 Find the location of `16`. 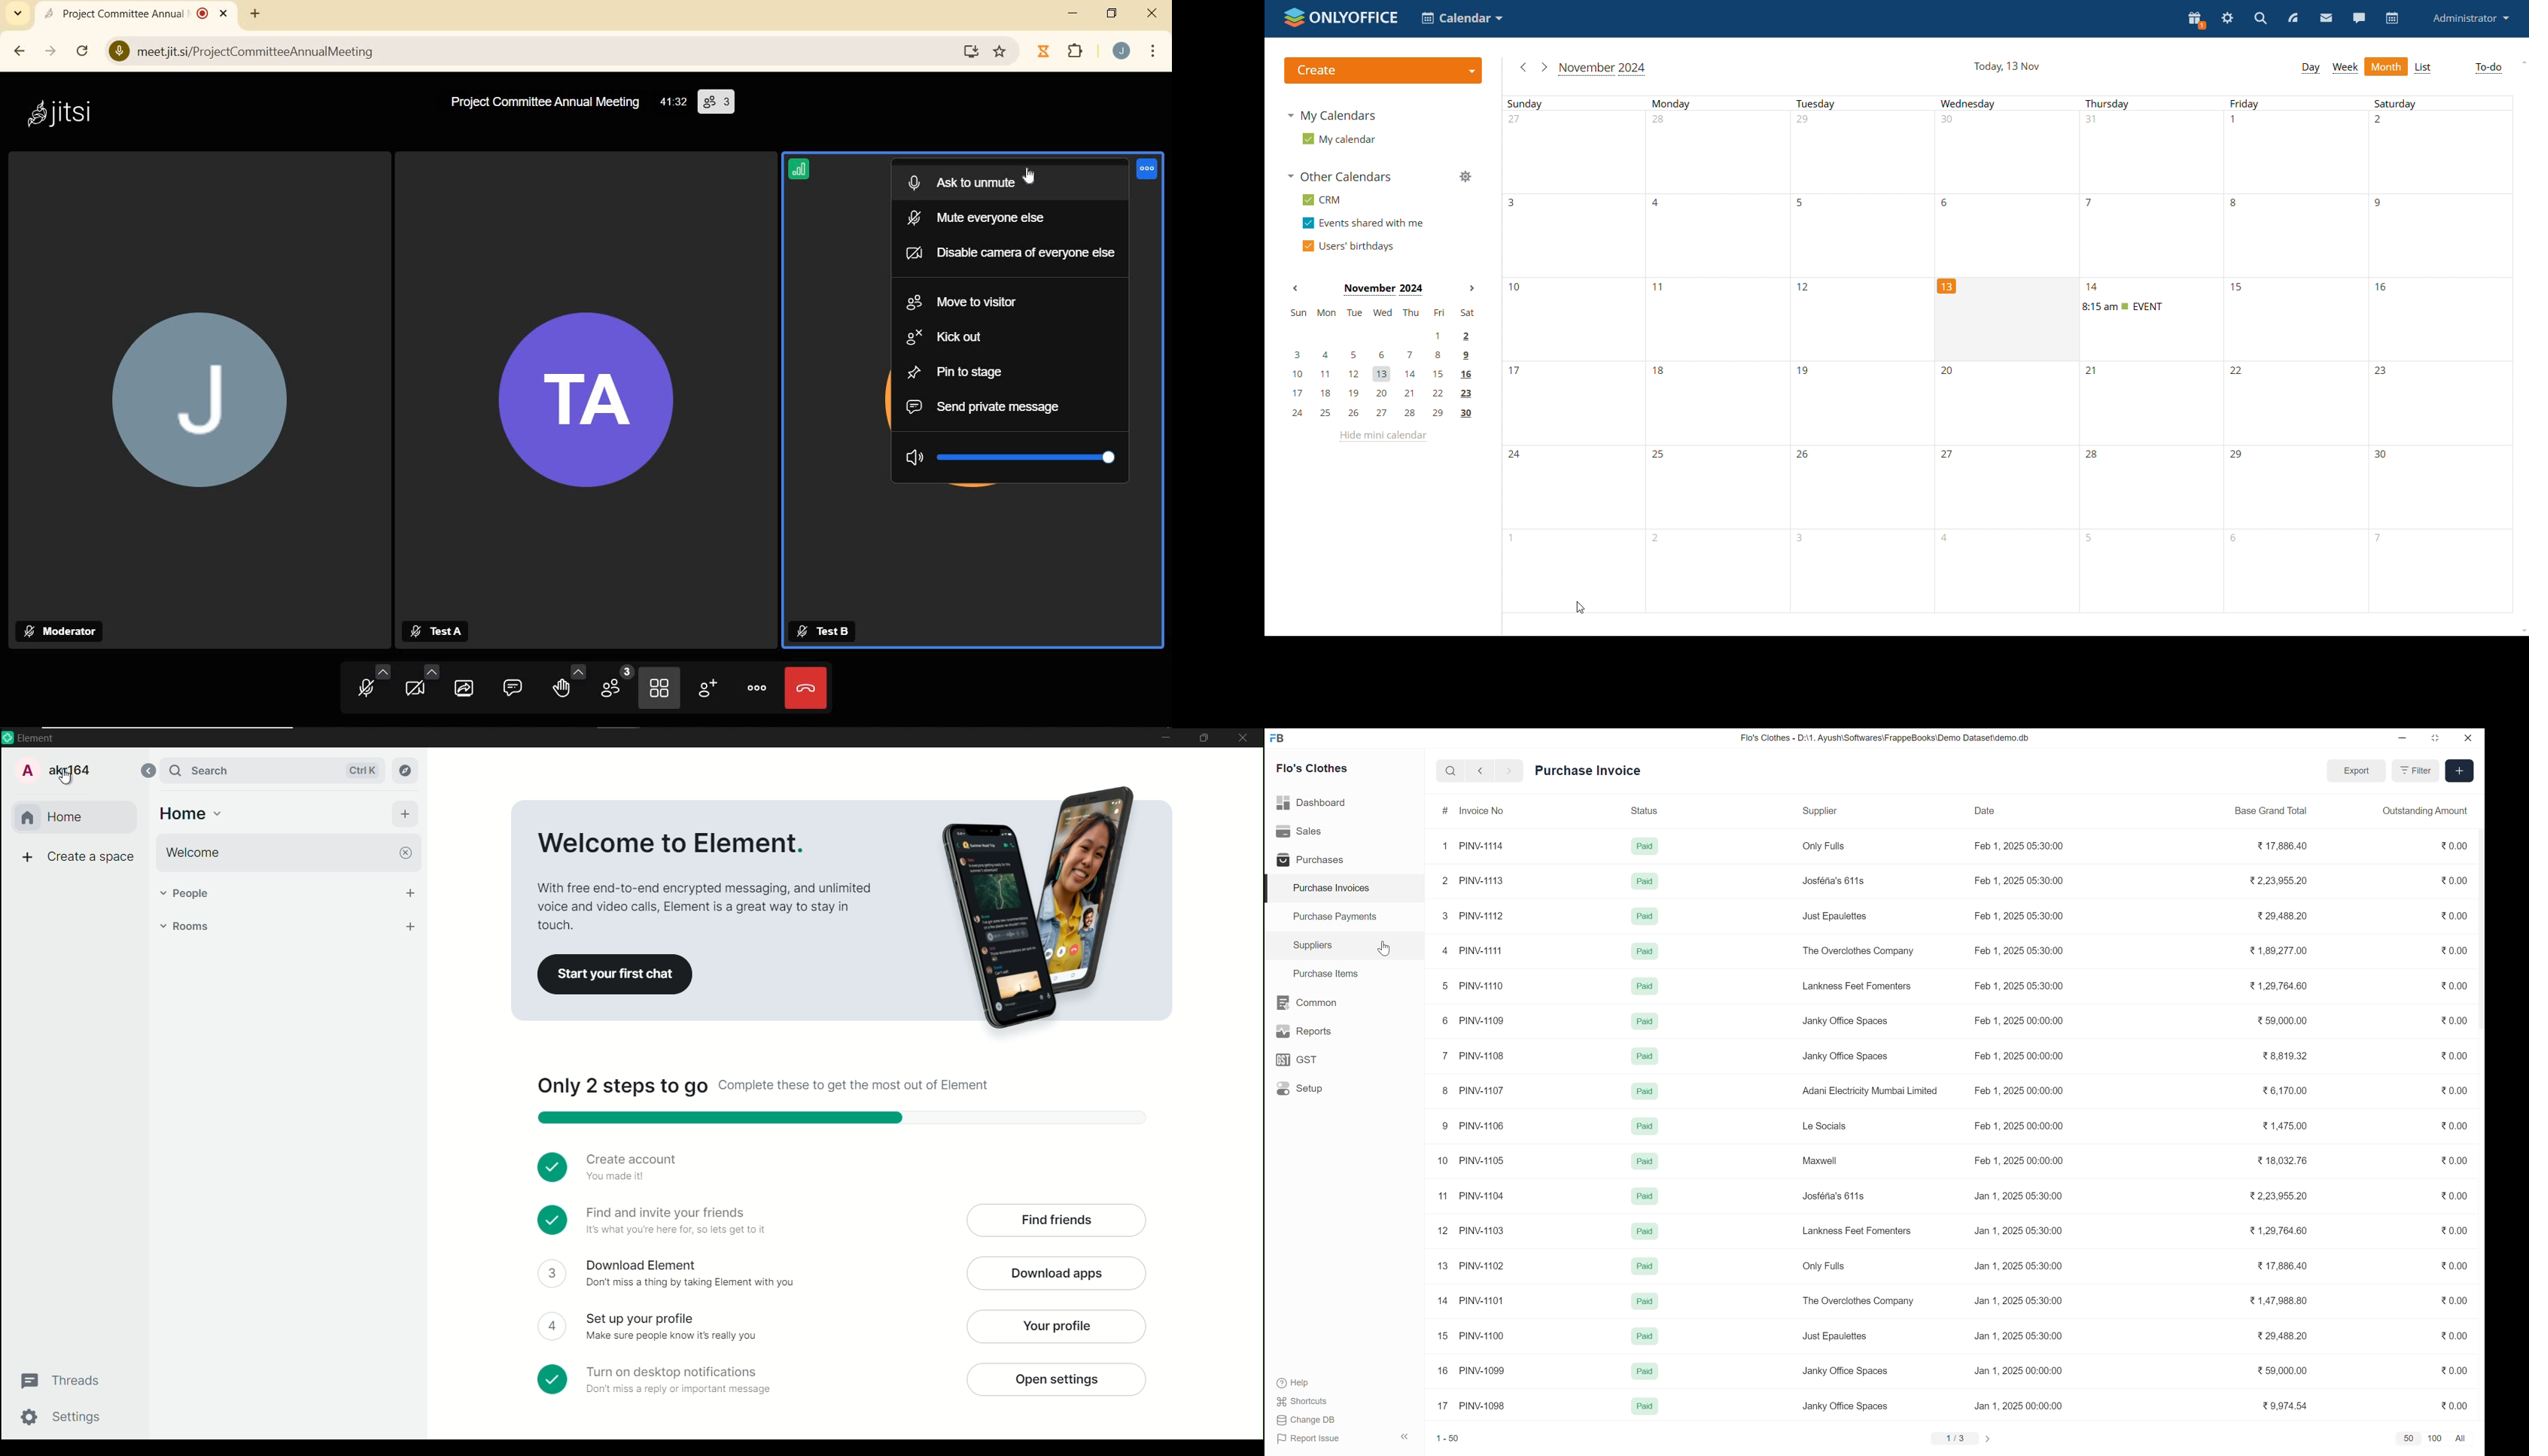

16 is located at coordinates (1442, 1371).